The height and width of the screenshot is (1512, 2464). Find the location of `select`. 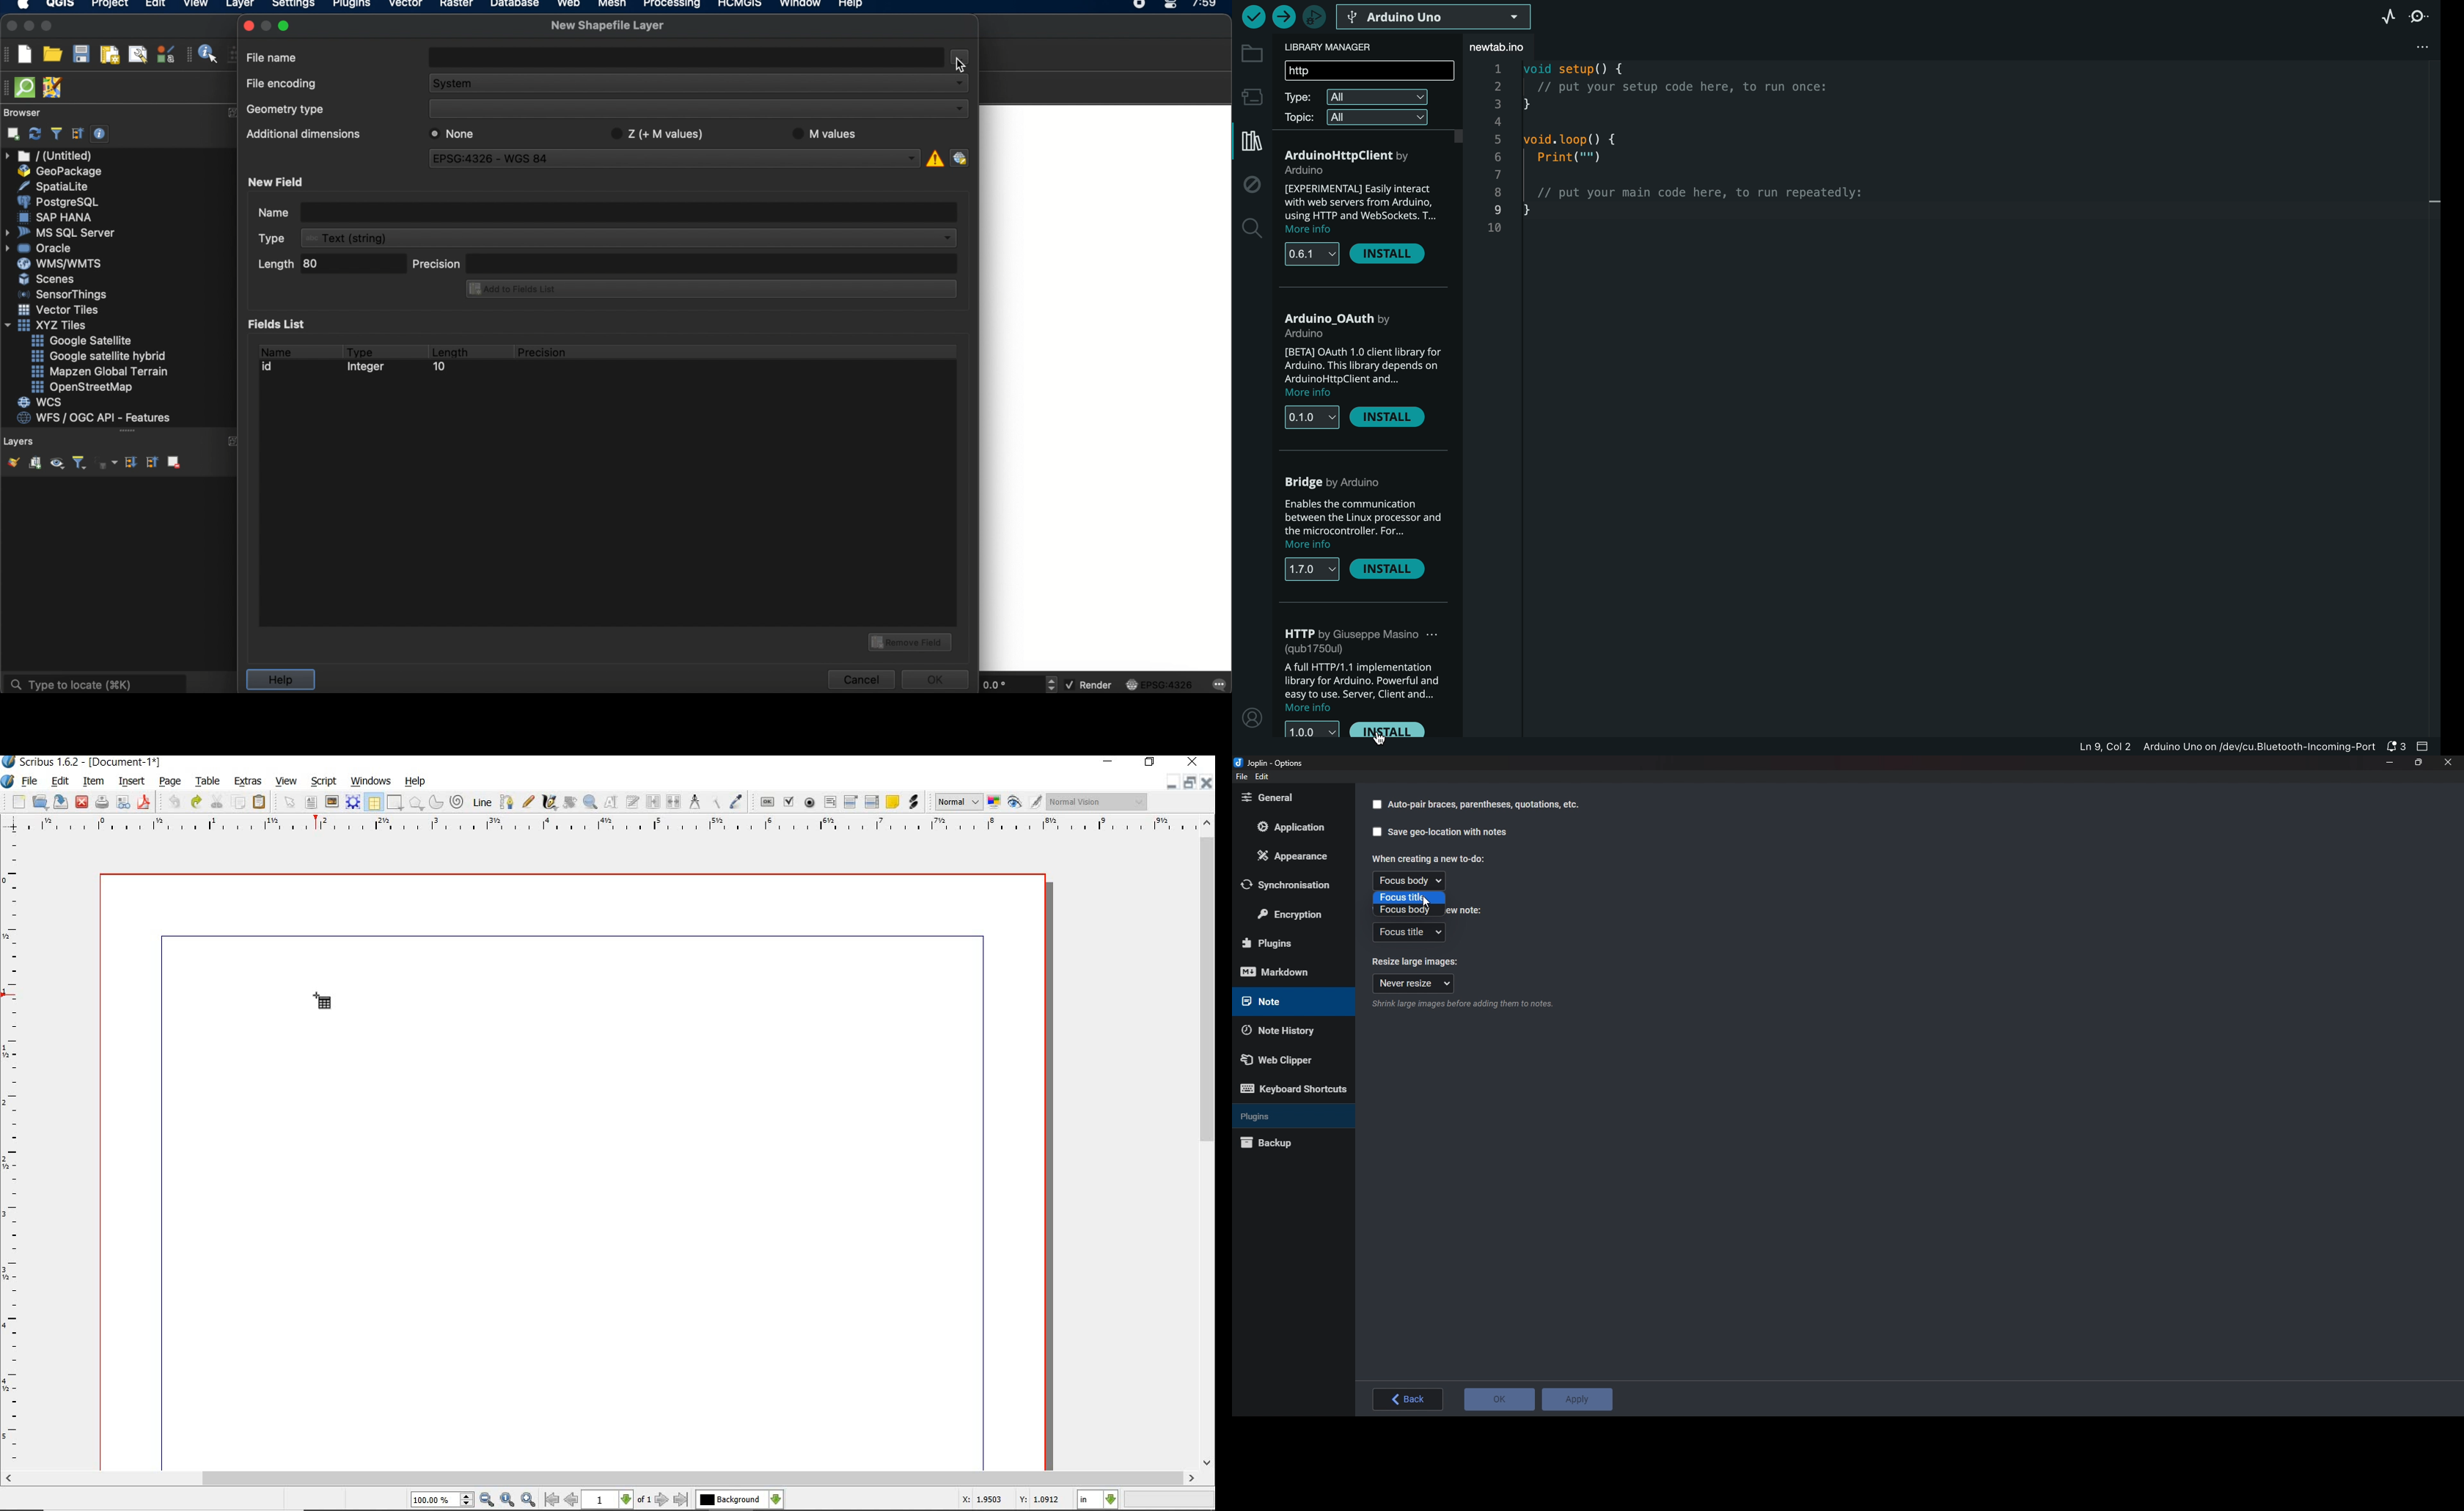

select is located at coordinates (292, 805).